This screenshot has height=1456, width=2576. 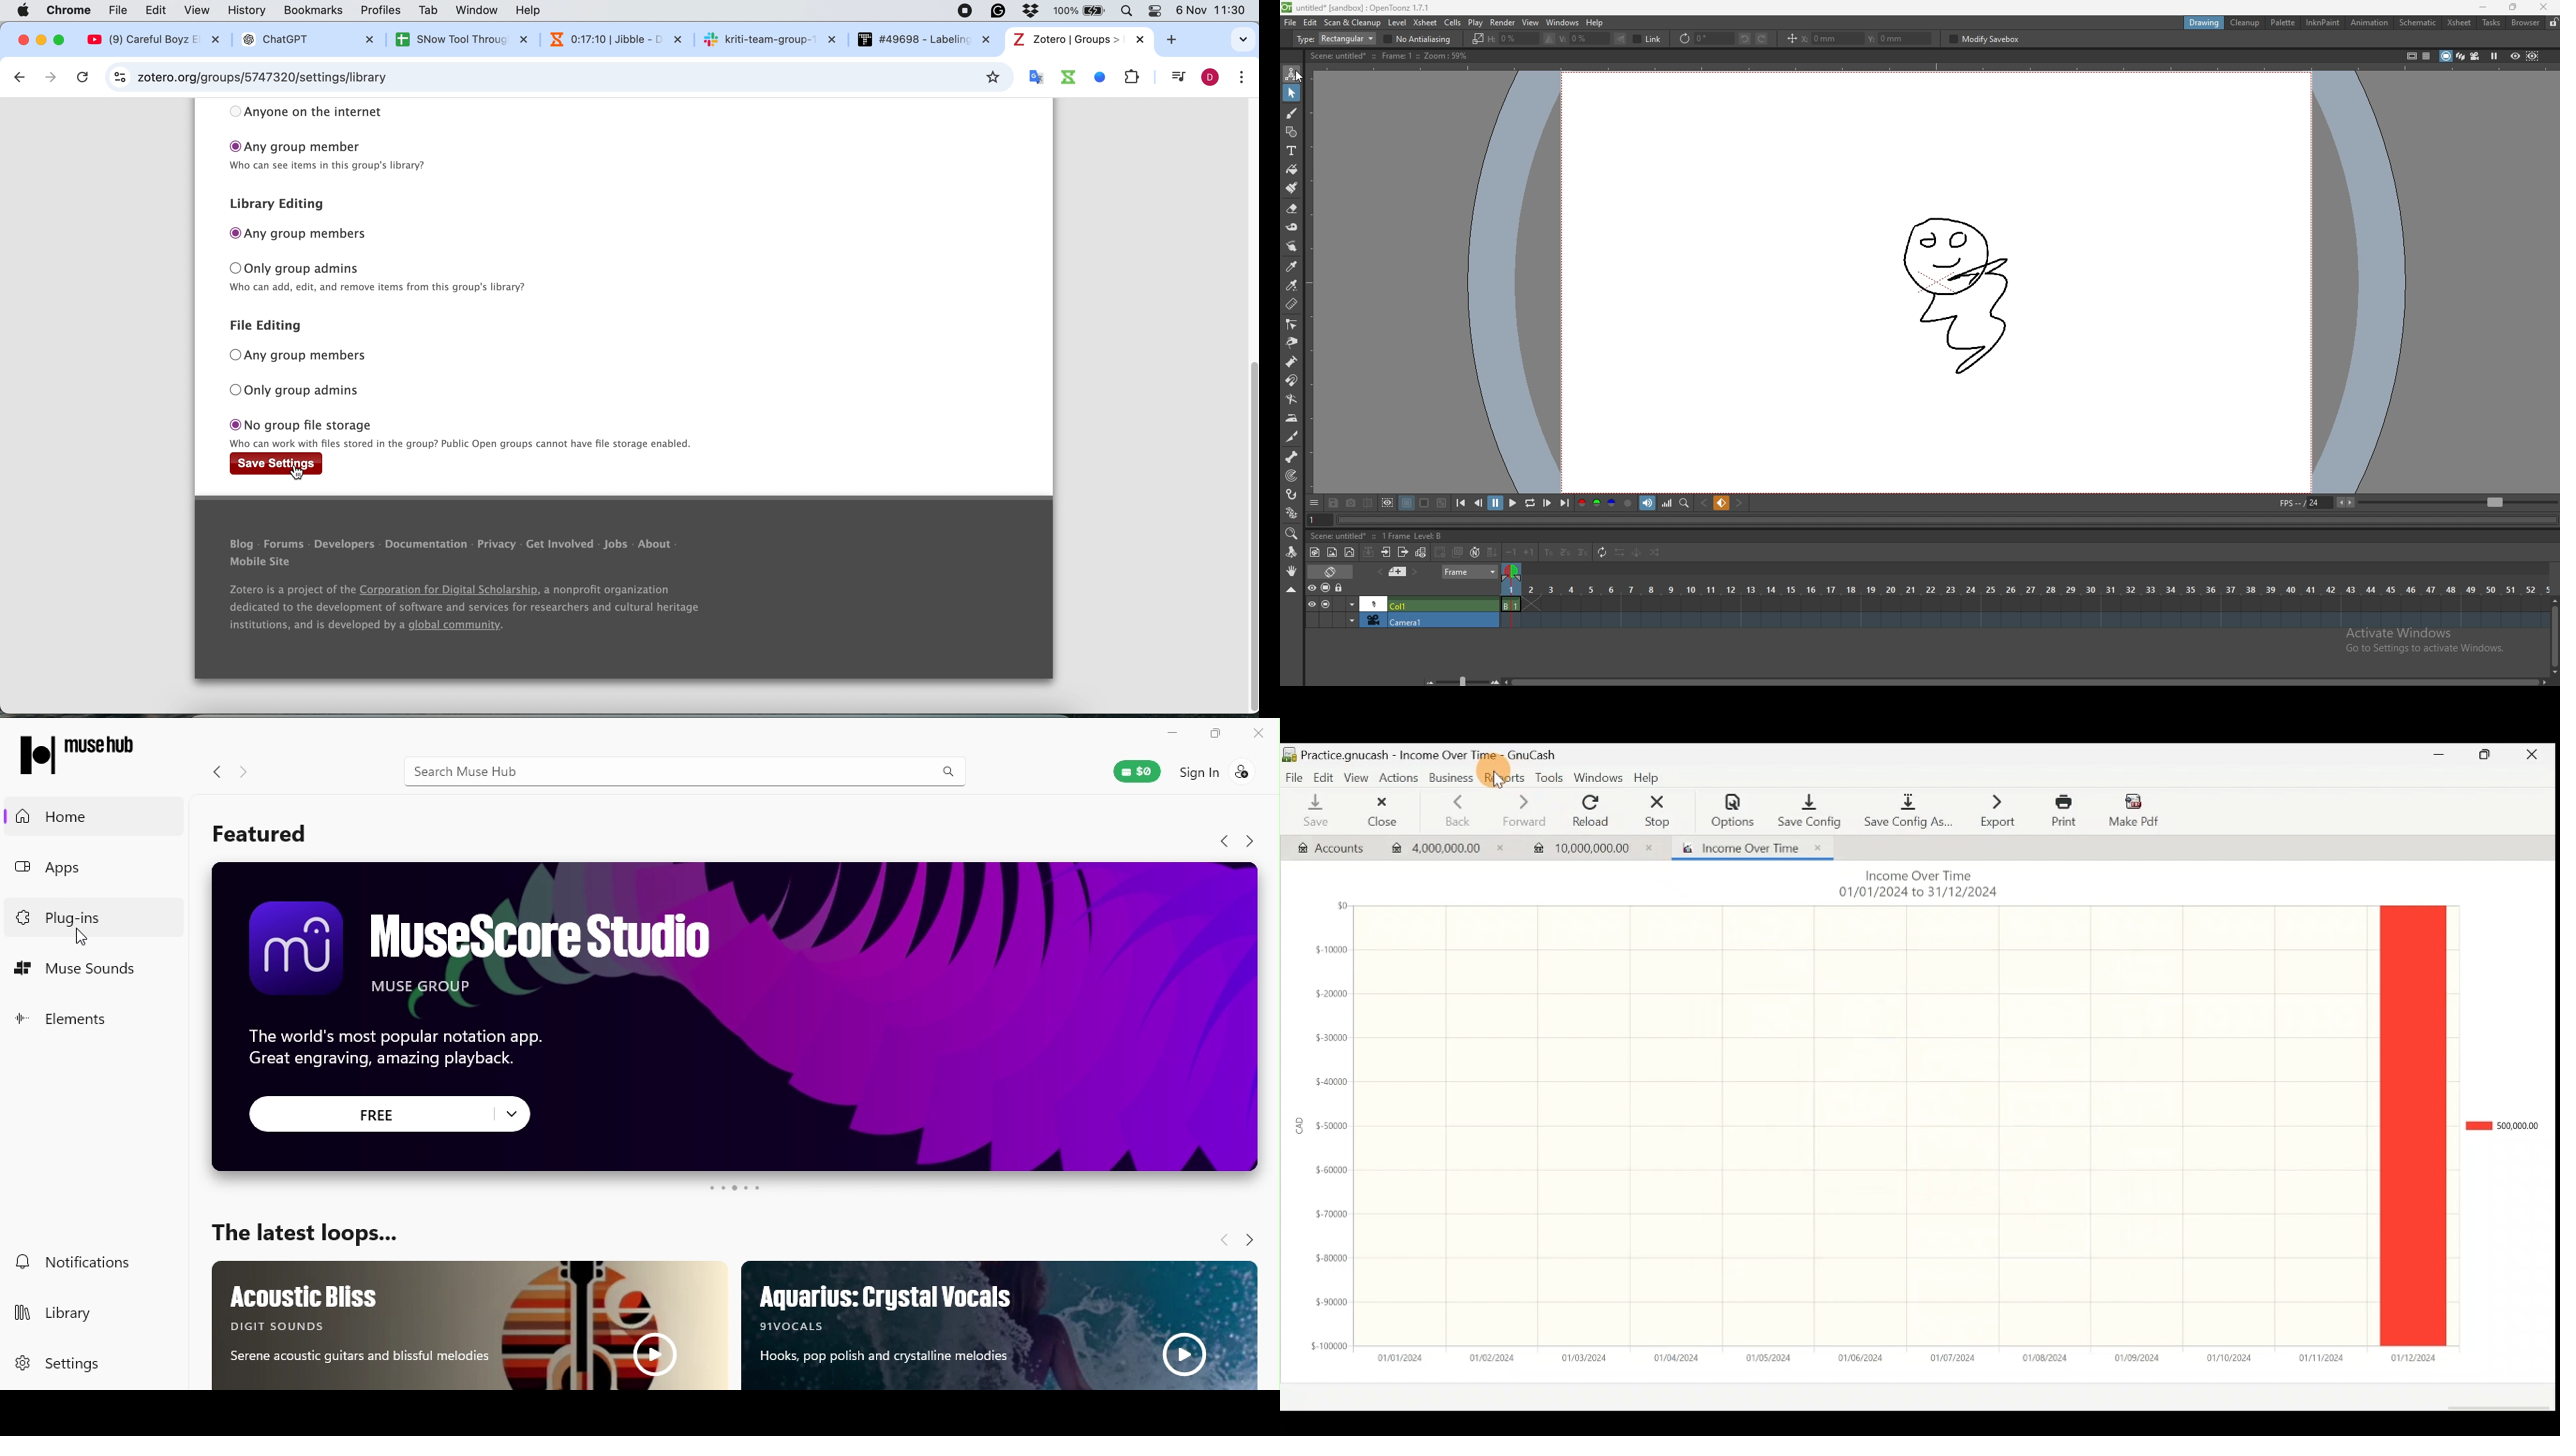 What do you see at coordinates (453, 39) in the screenshot?
I see `SNow Tool Throuc  X` at bounding box center [453, 39].